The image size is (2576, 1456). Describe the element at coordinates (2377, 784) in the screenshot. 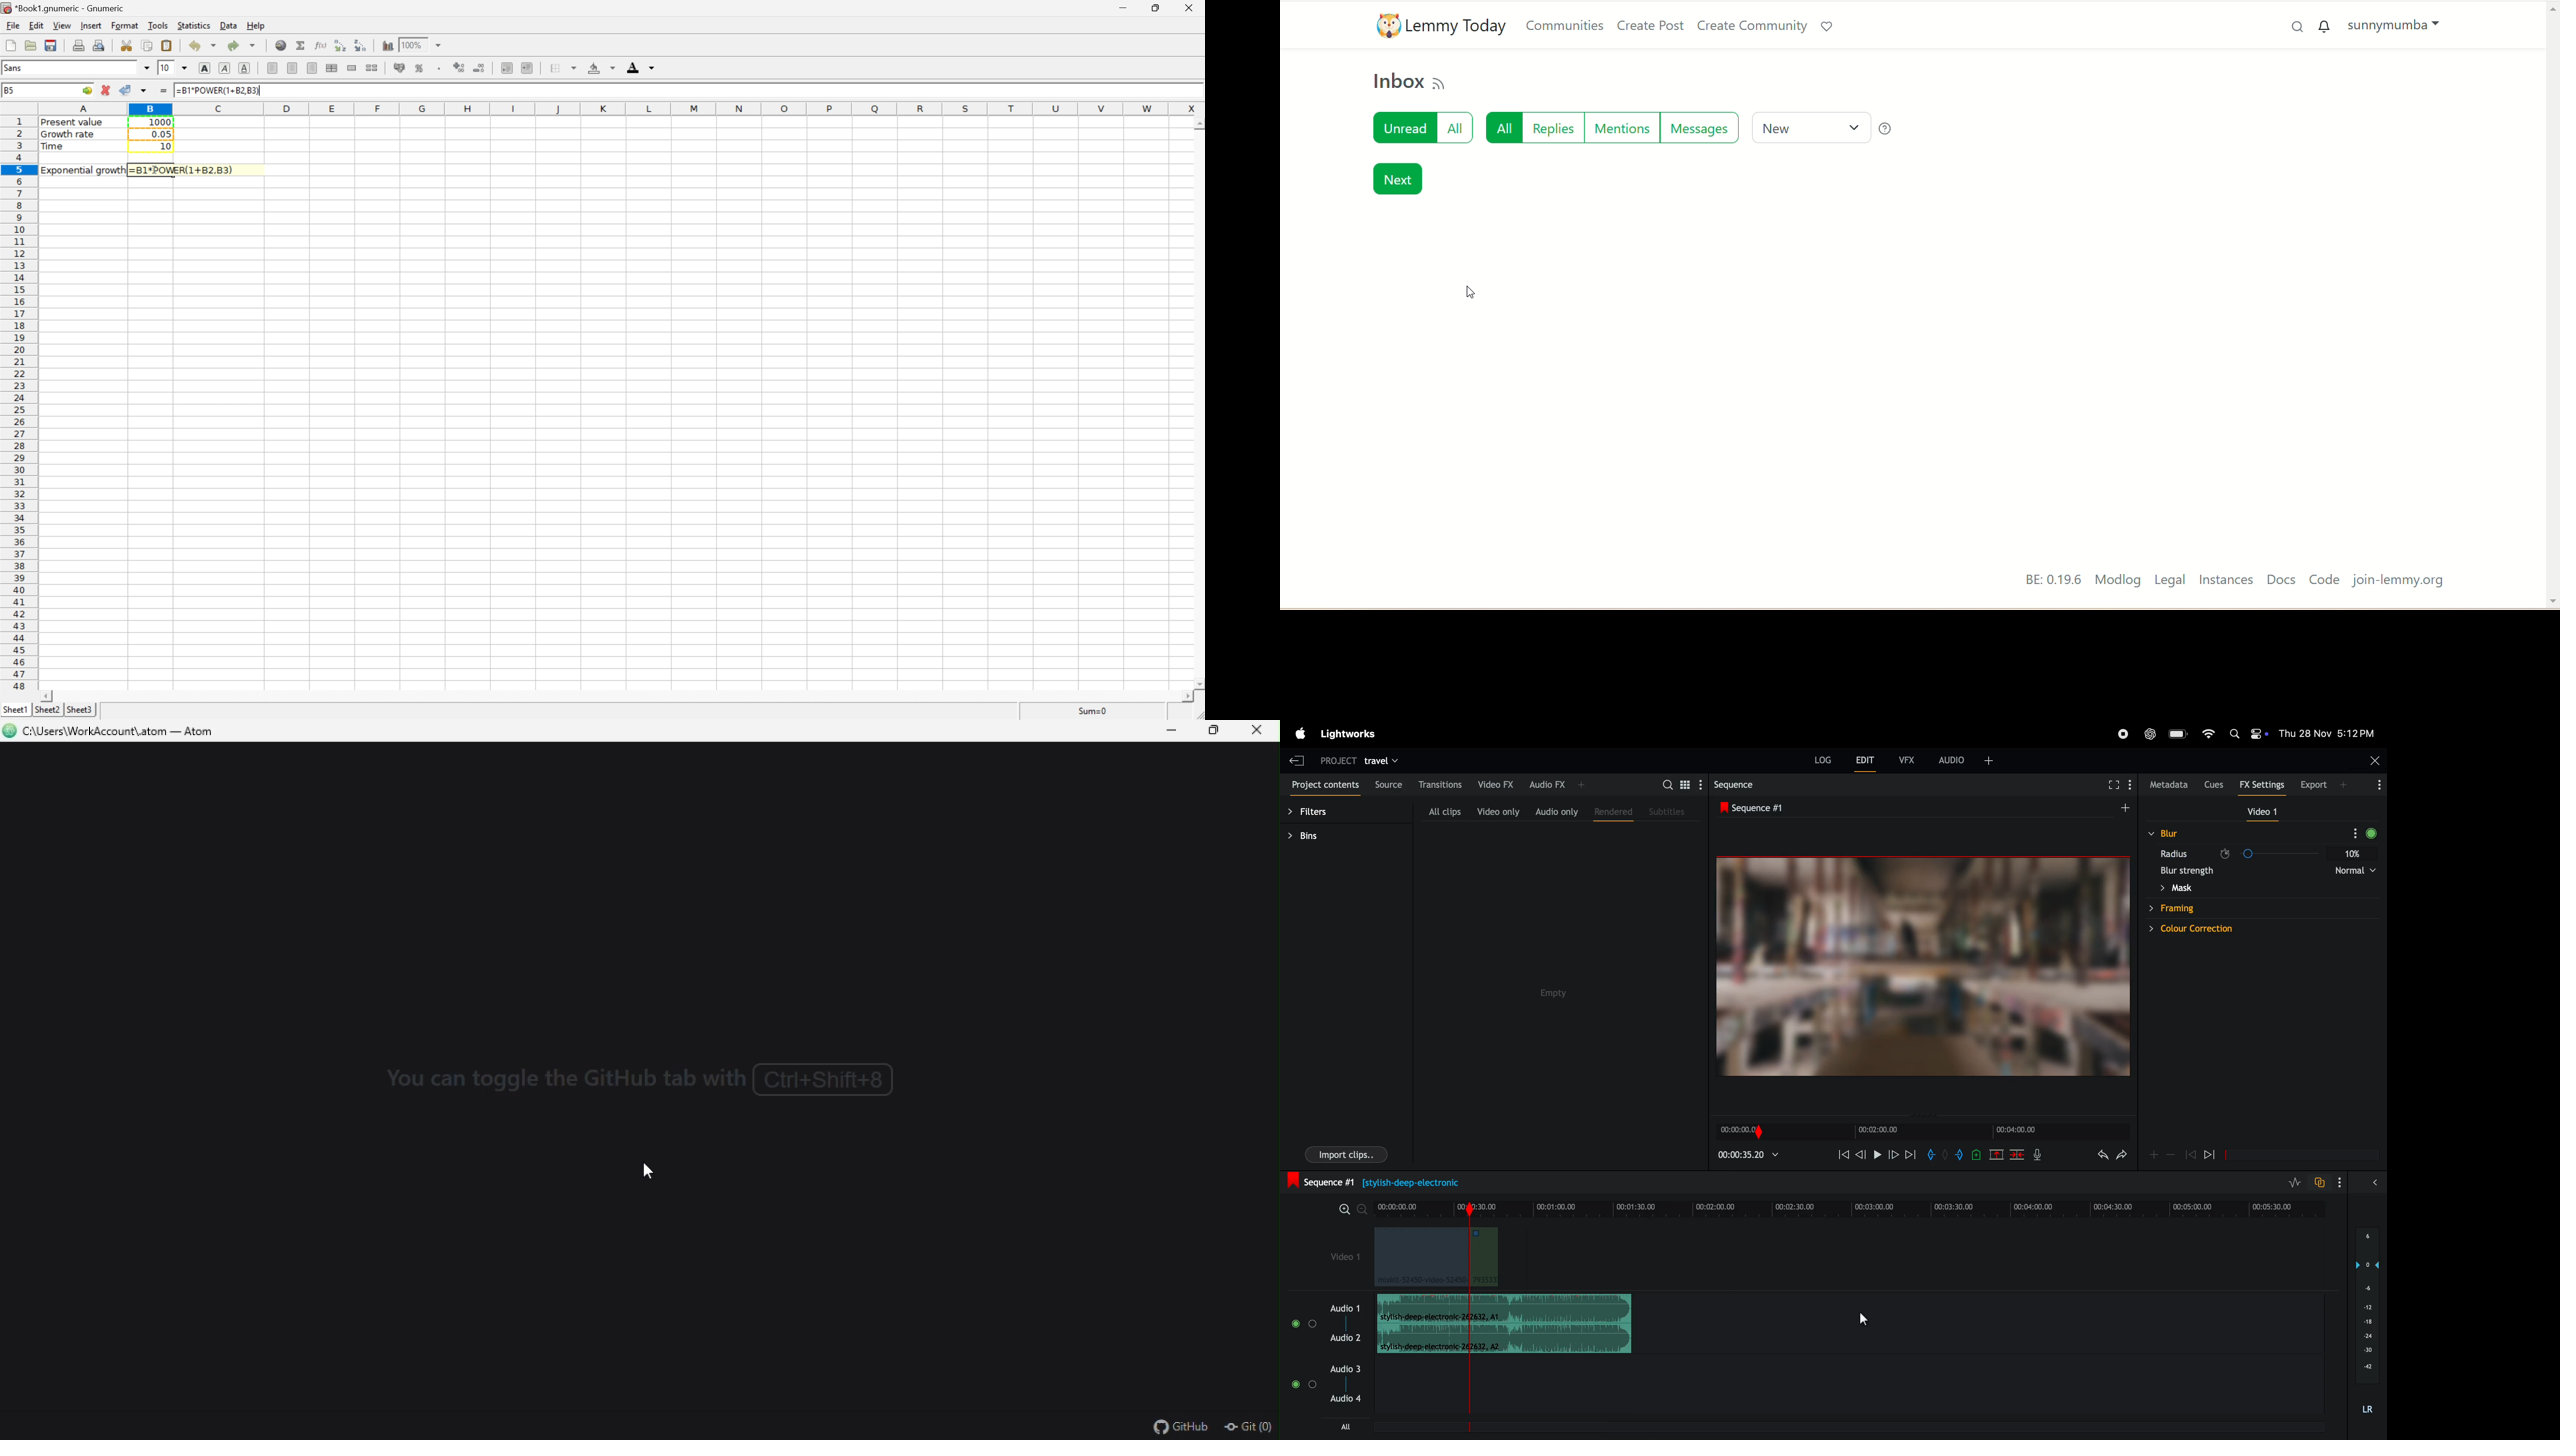

I see `options` at that location.